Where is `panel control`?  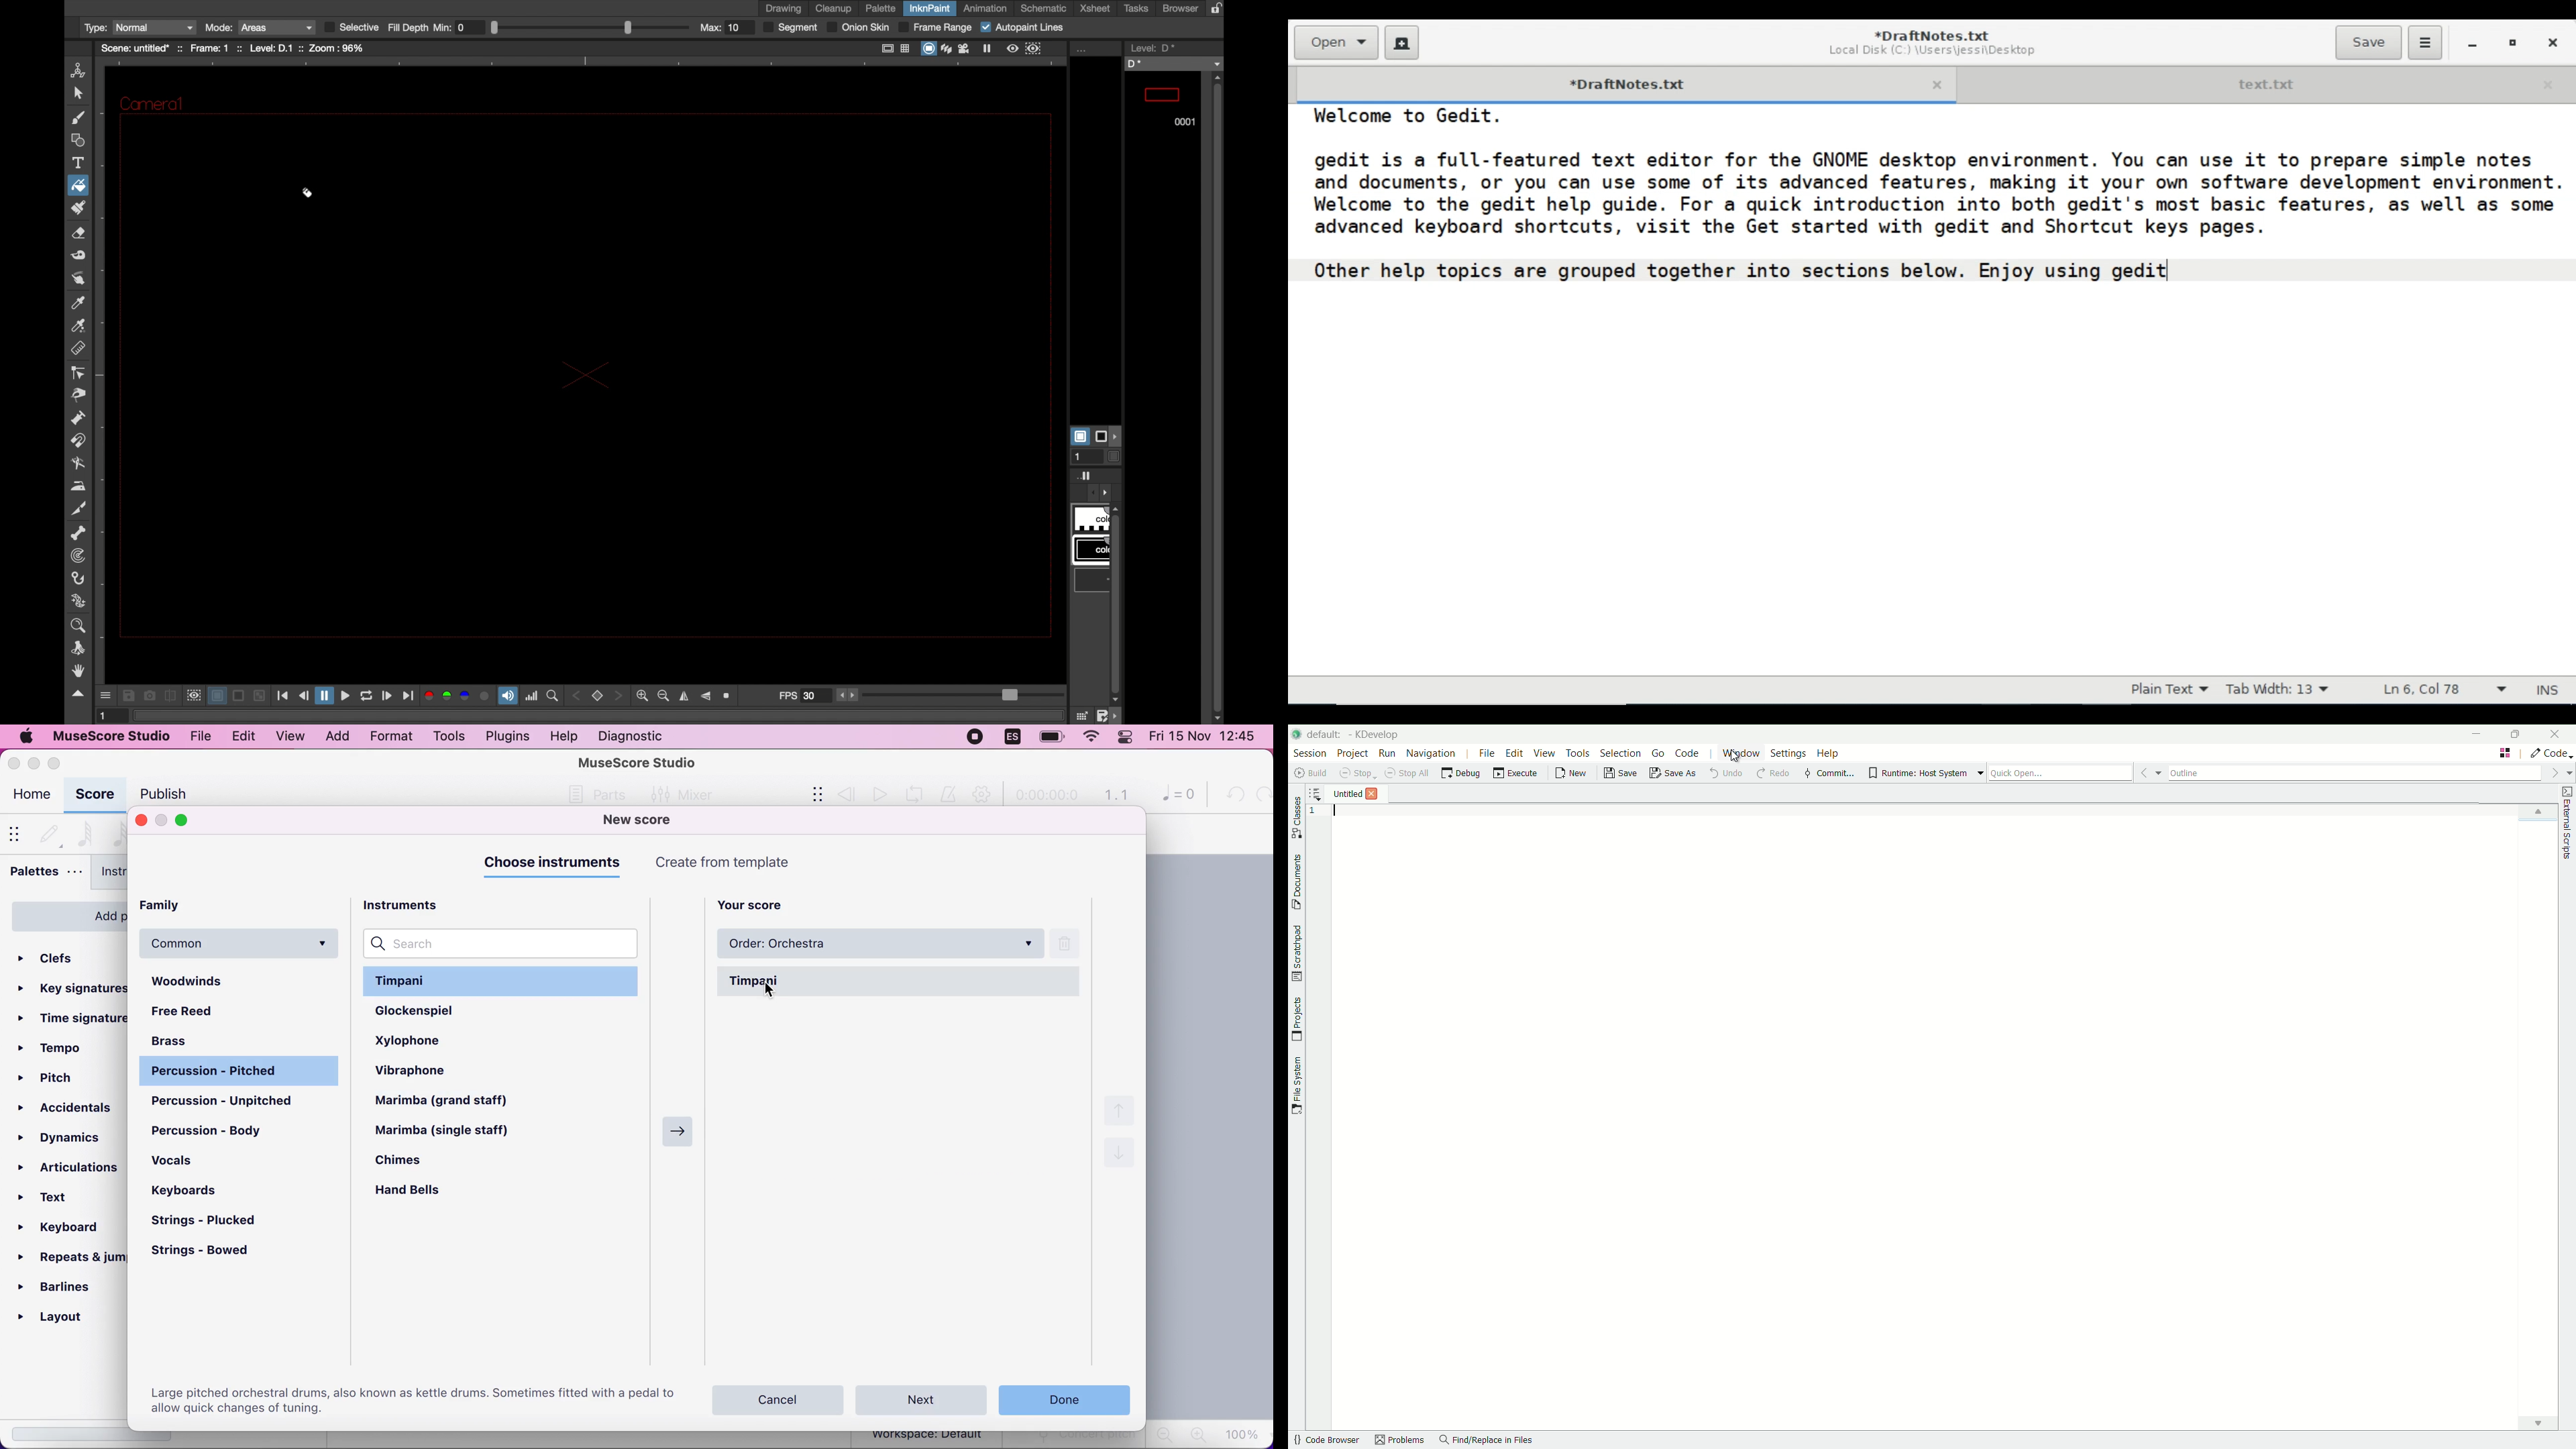 panel control is located at coordinates (1128, 737).